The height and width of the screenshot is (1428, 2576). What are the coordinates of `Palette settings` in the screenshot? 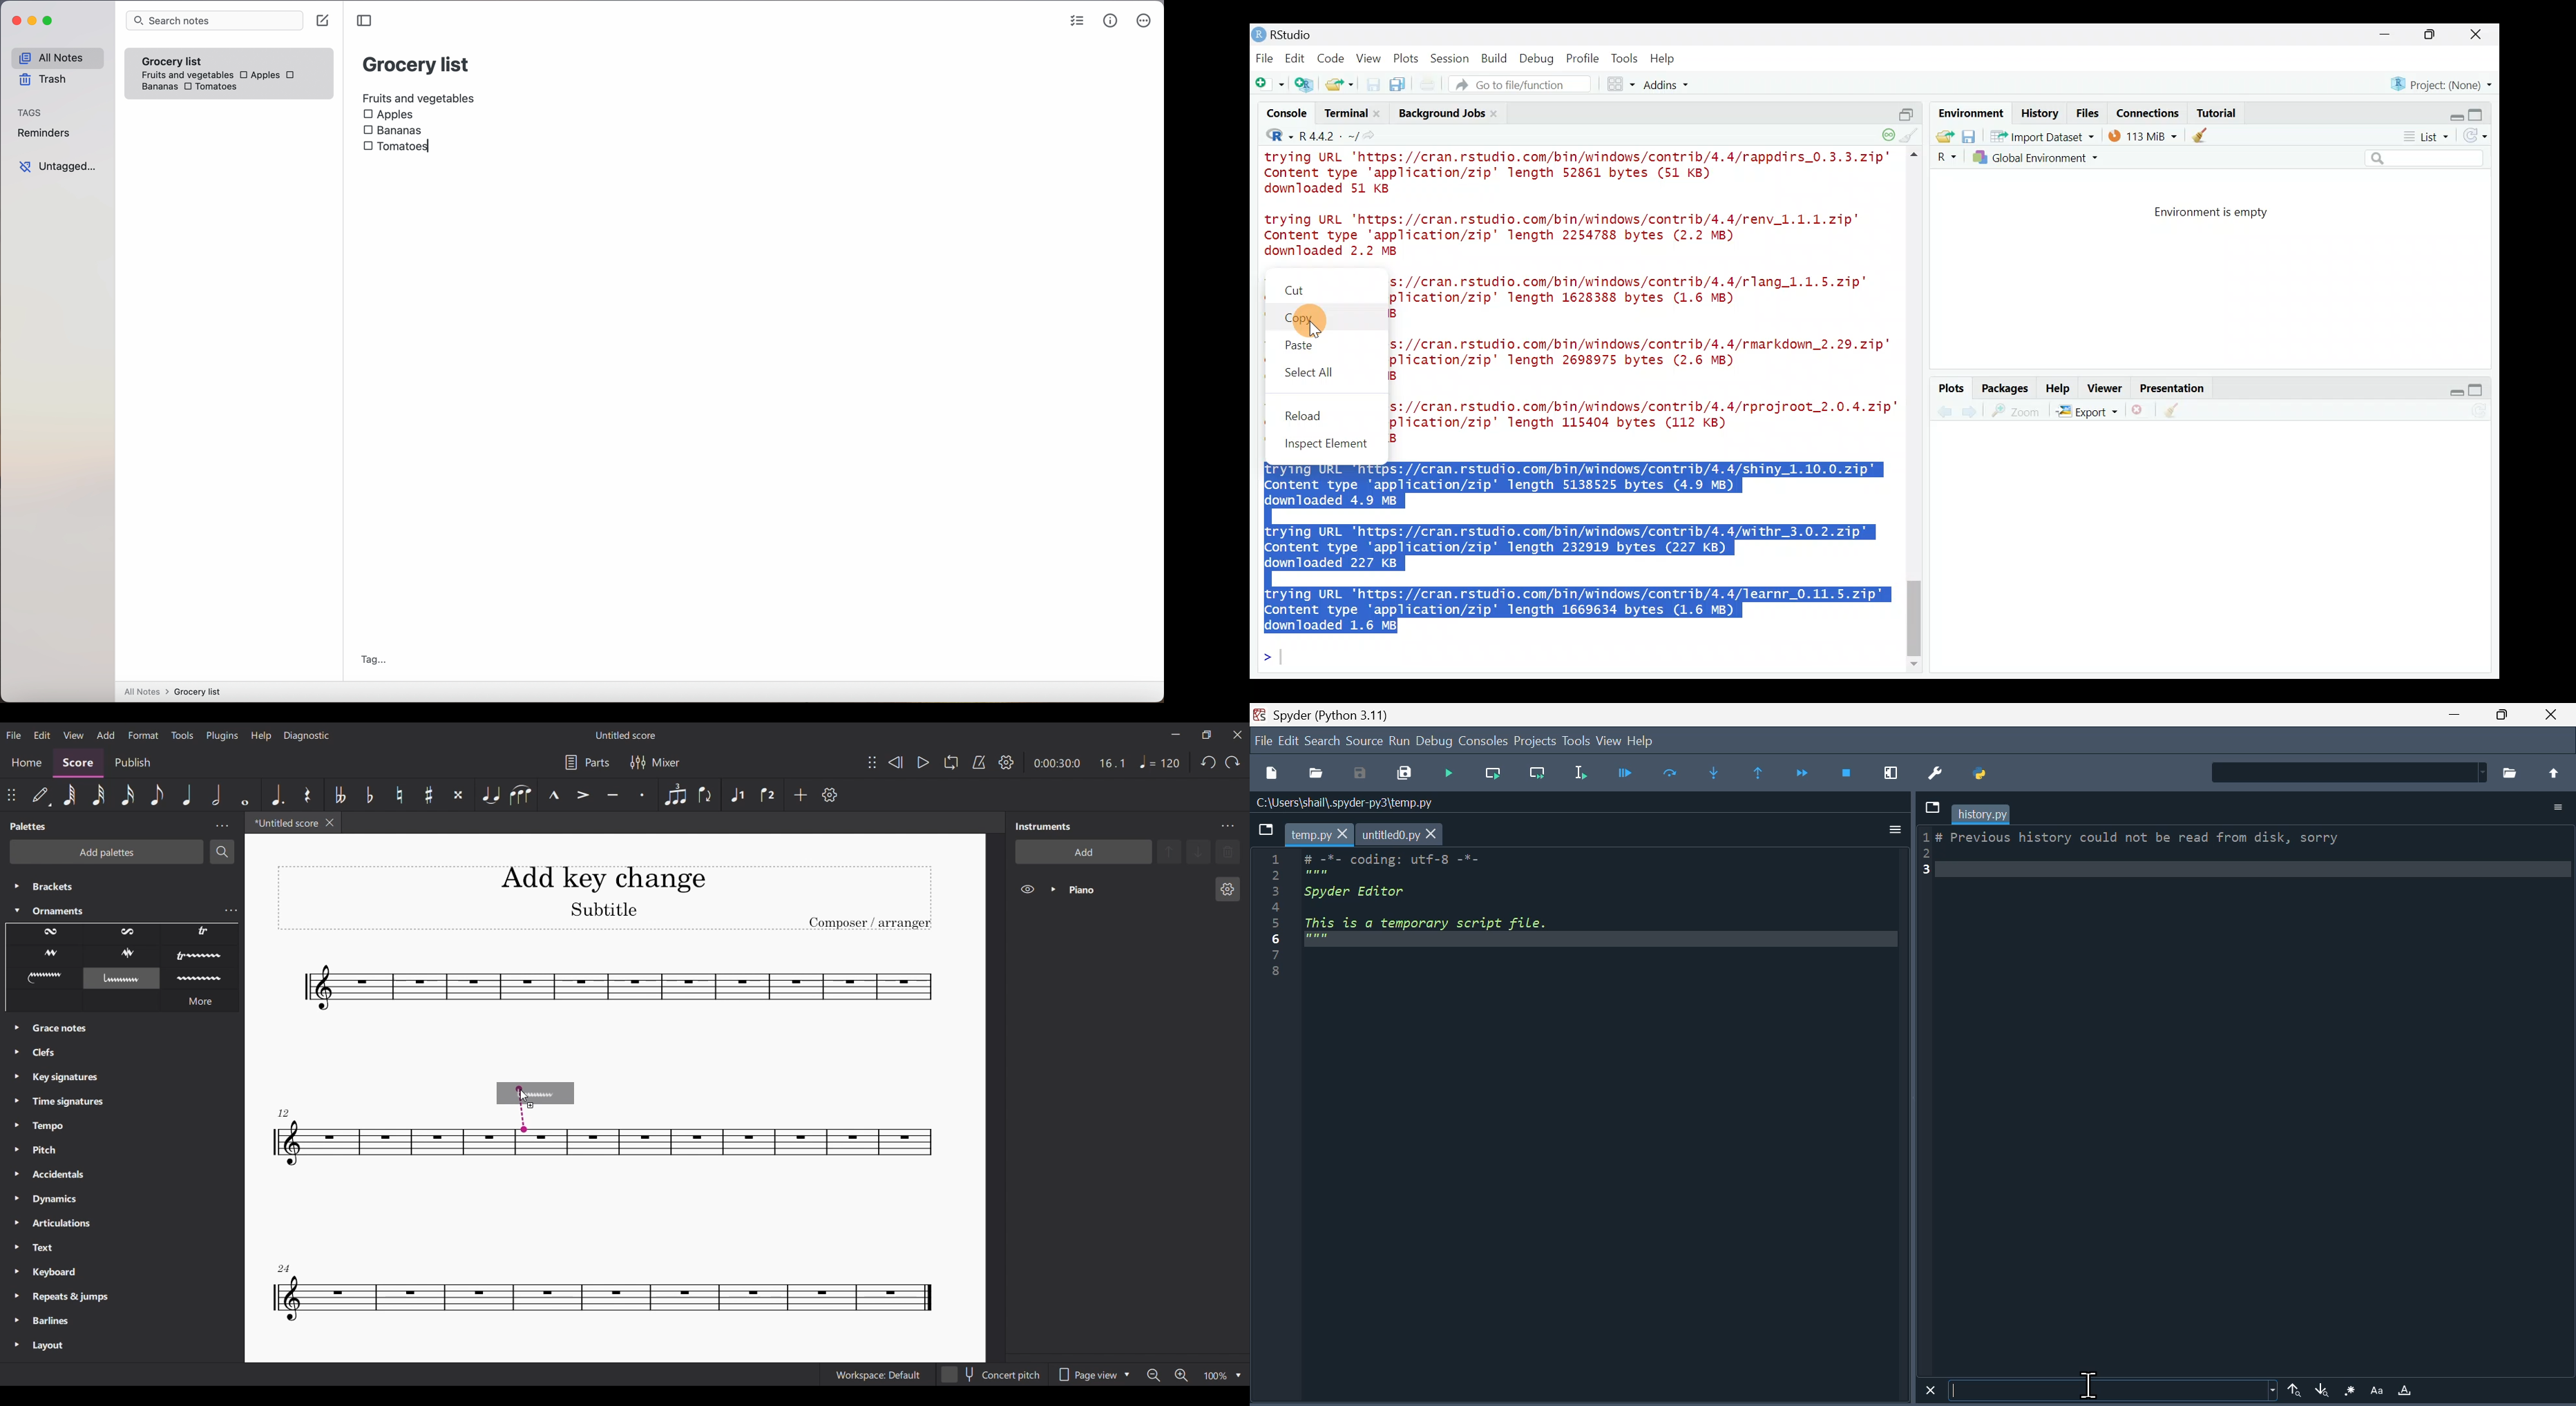 It's located at (222, 826).